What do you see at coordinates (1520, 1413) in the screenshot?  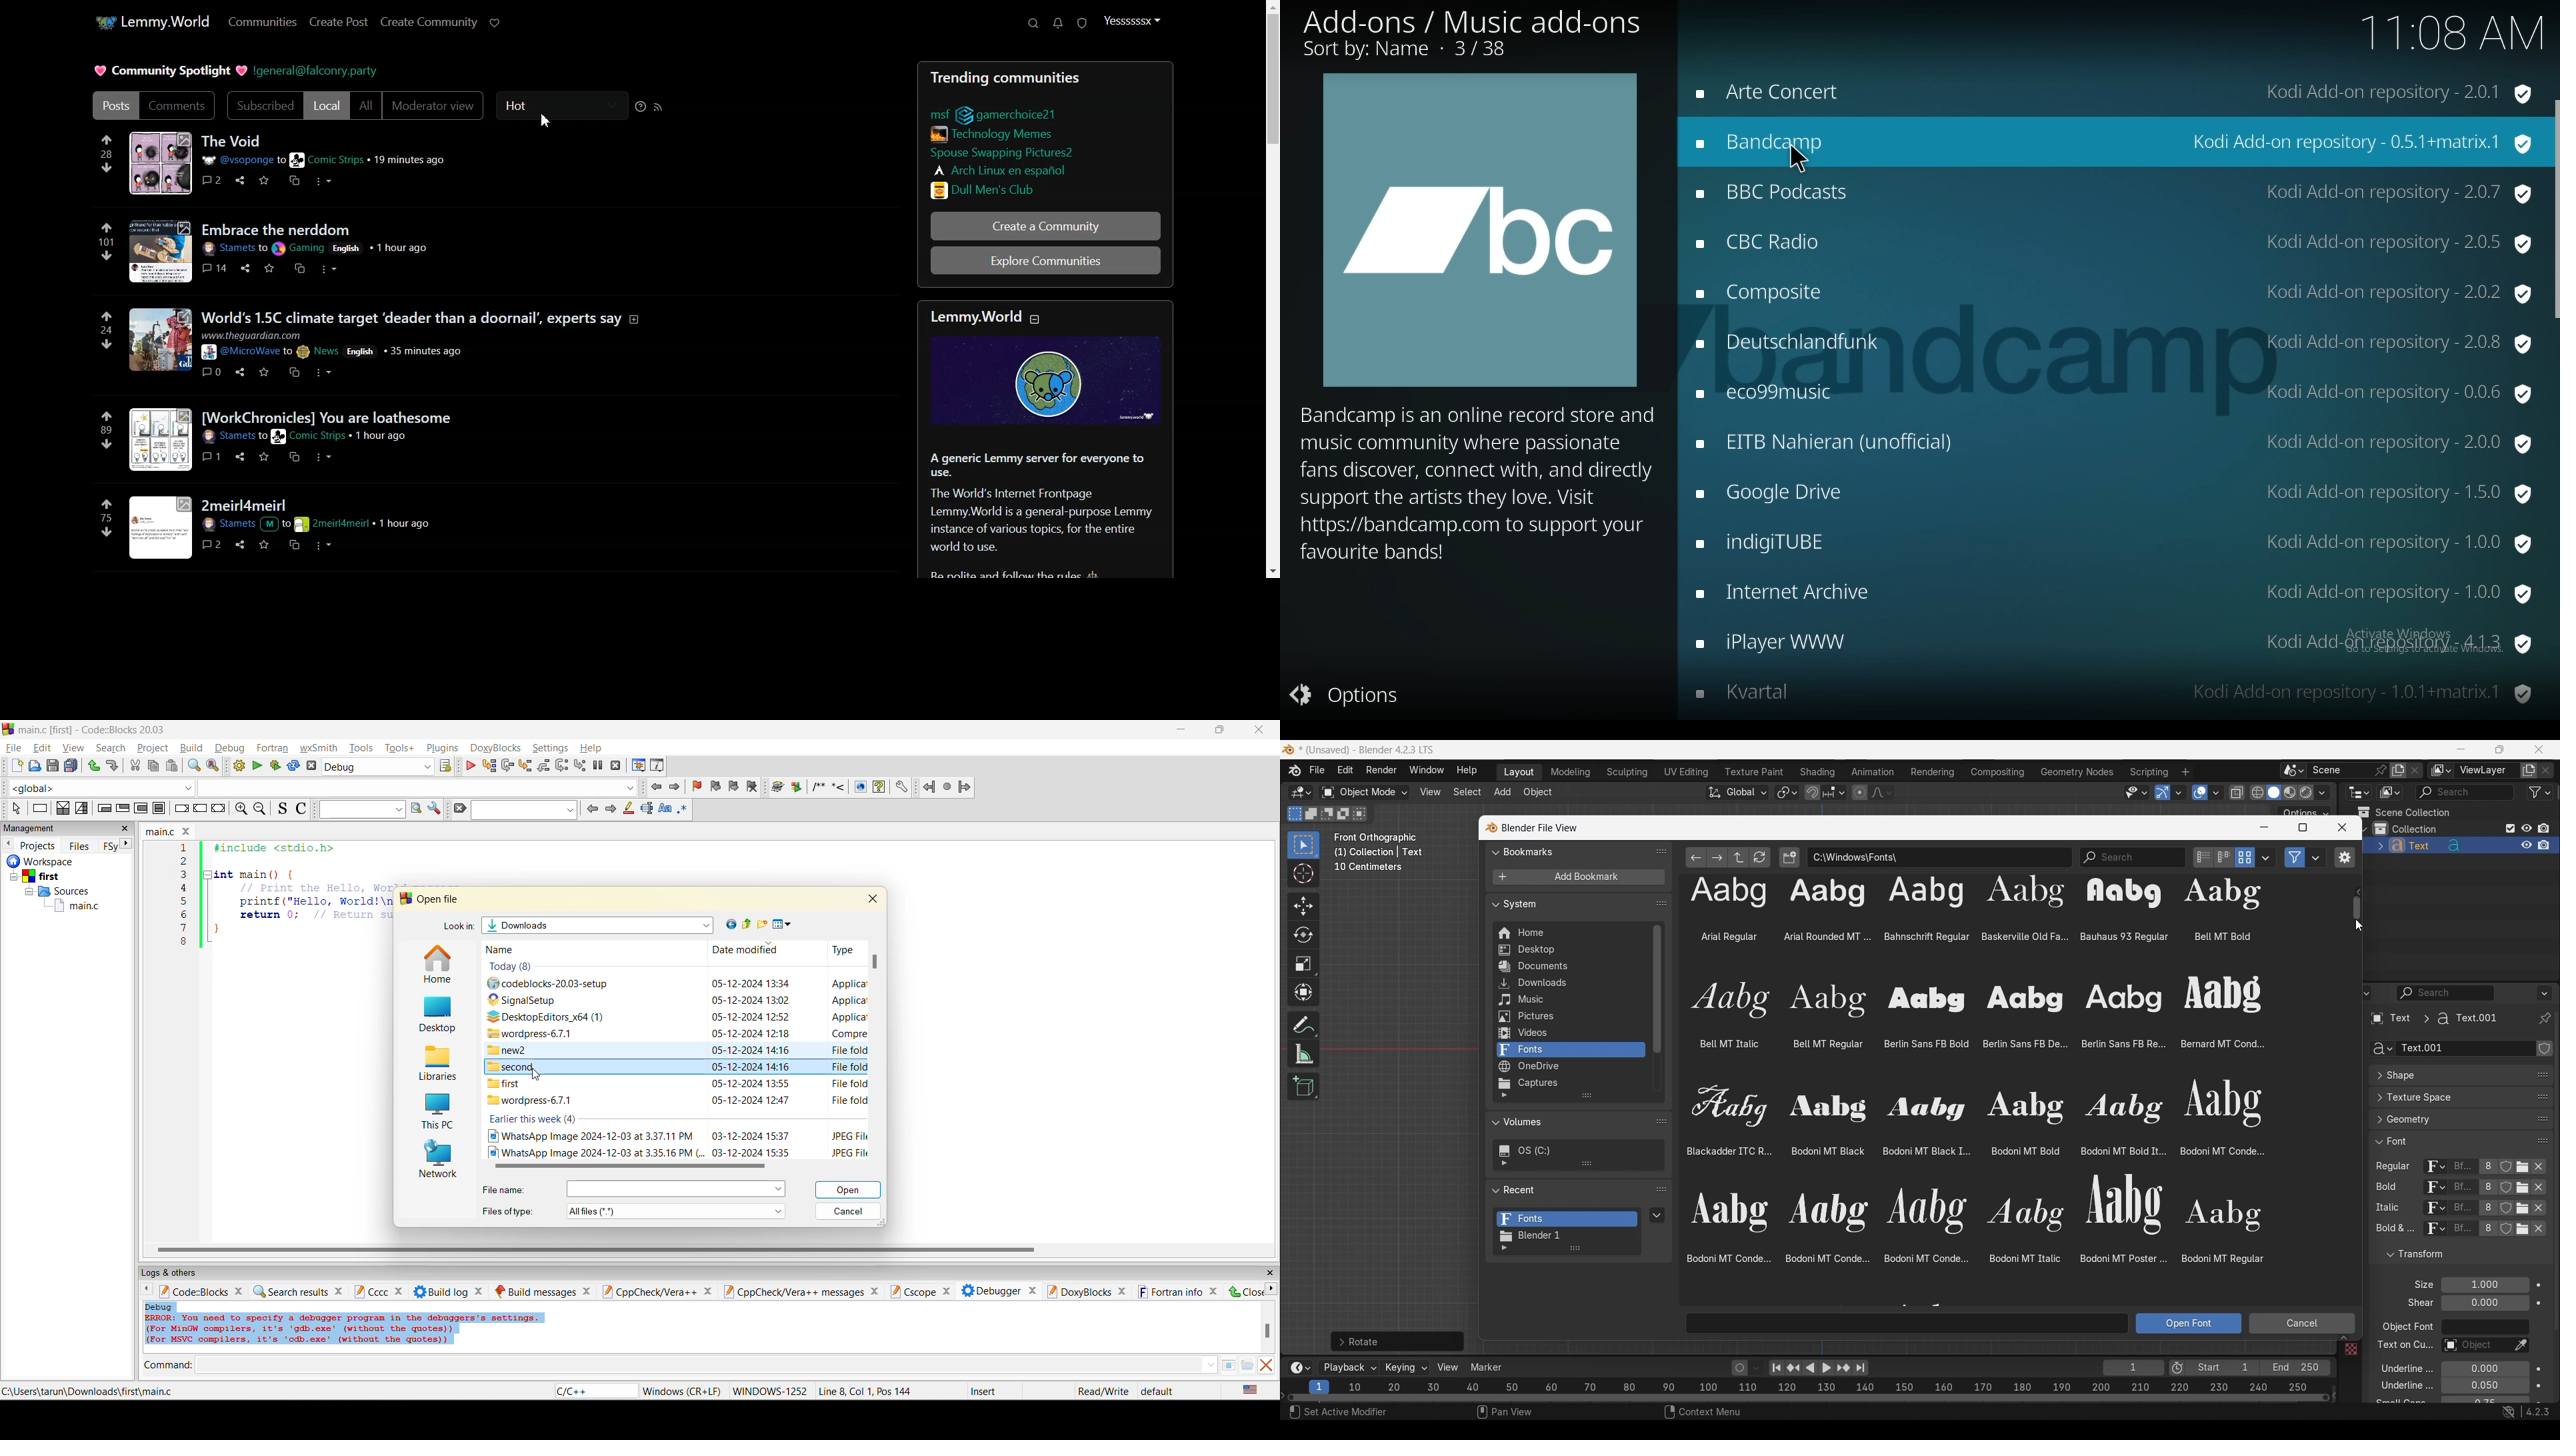 I see `pan view` at bounding box center [1520, 1413].